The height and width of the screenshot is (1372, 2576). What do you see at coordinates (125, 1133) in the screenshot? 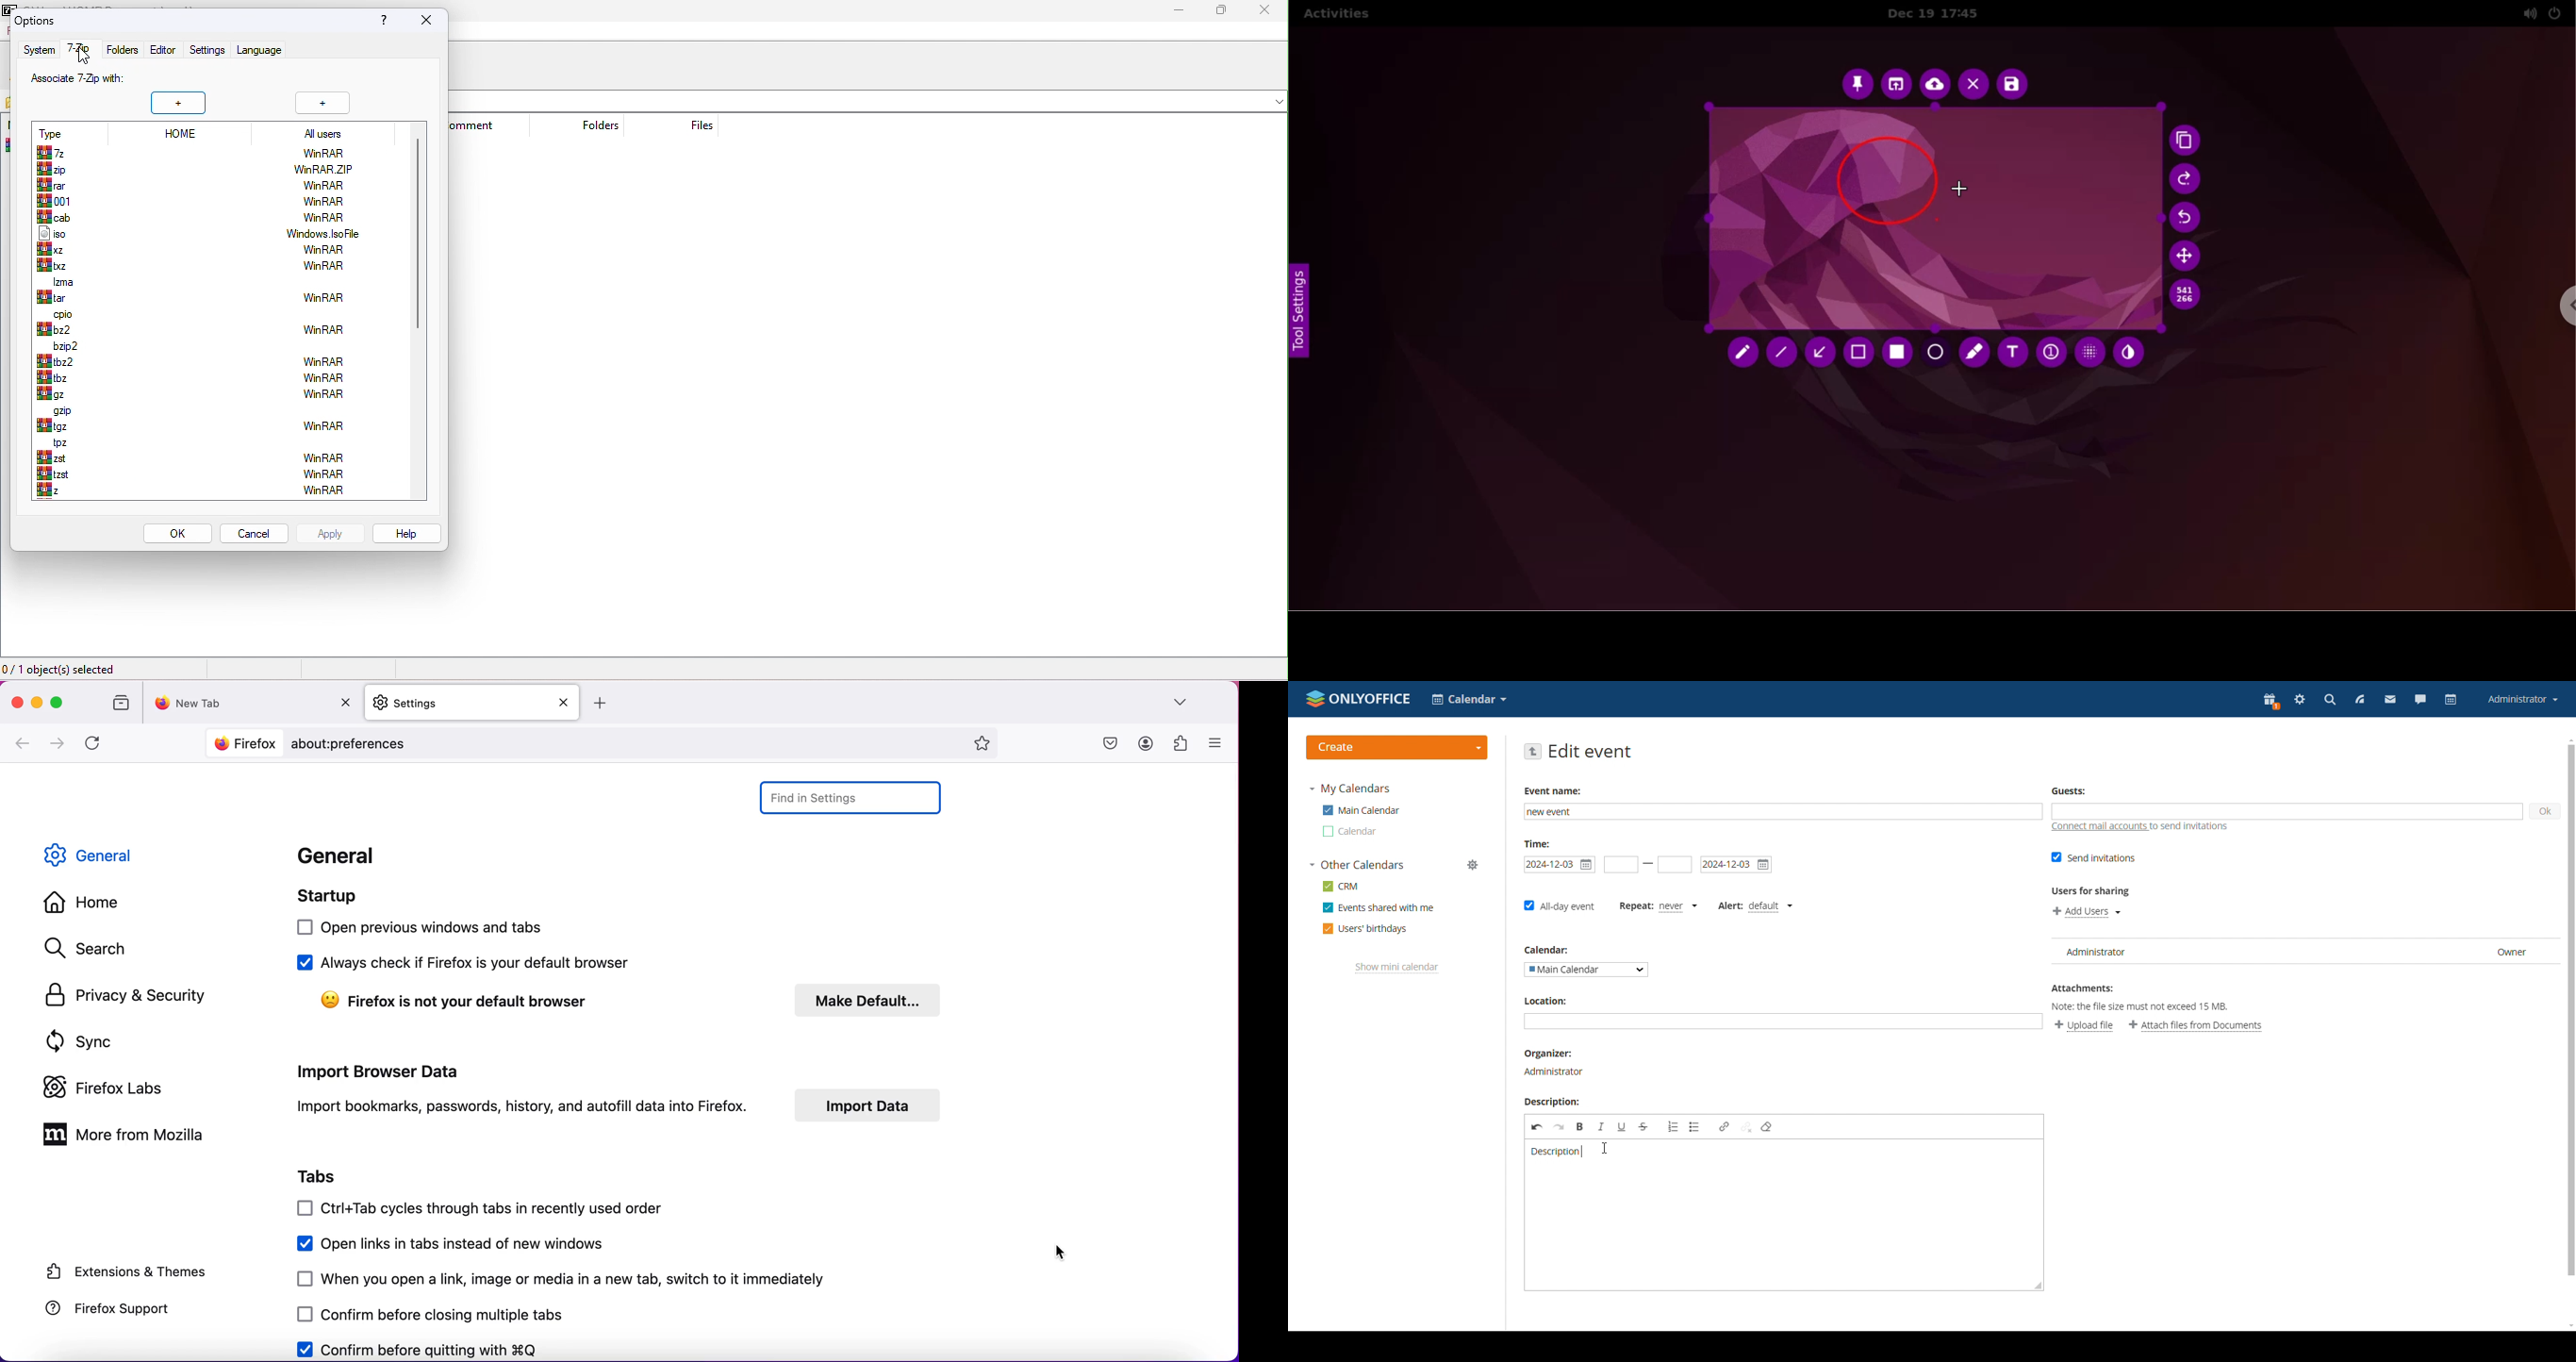
I see `more from mozilla` at bounding box center [125, 1133].